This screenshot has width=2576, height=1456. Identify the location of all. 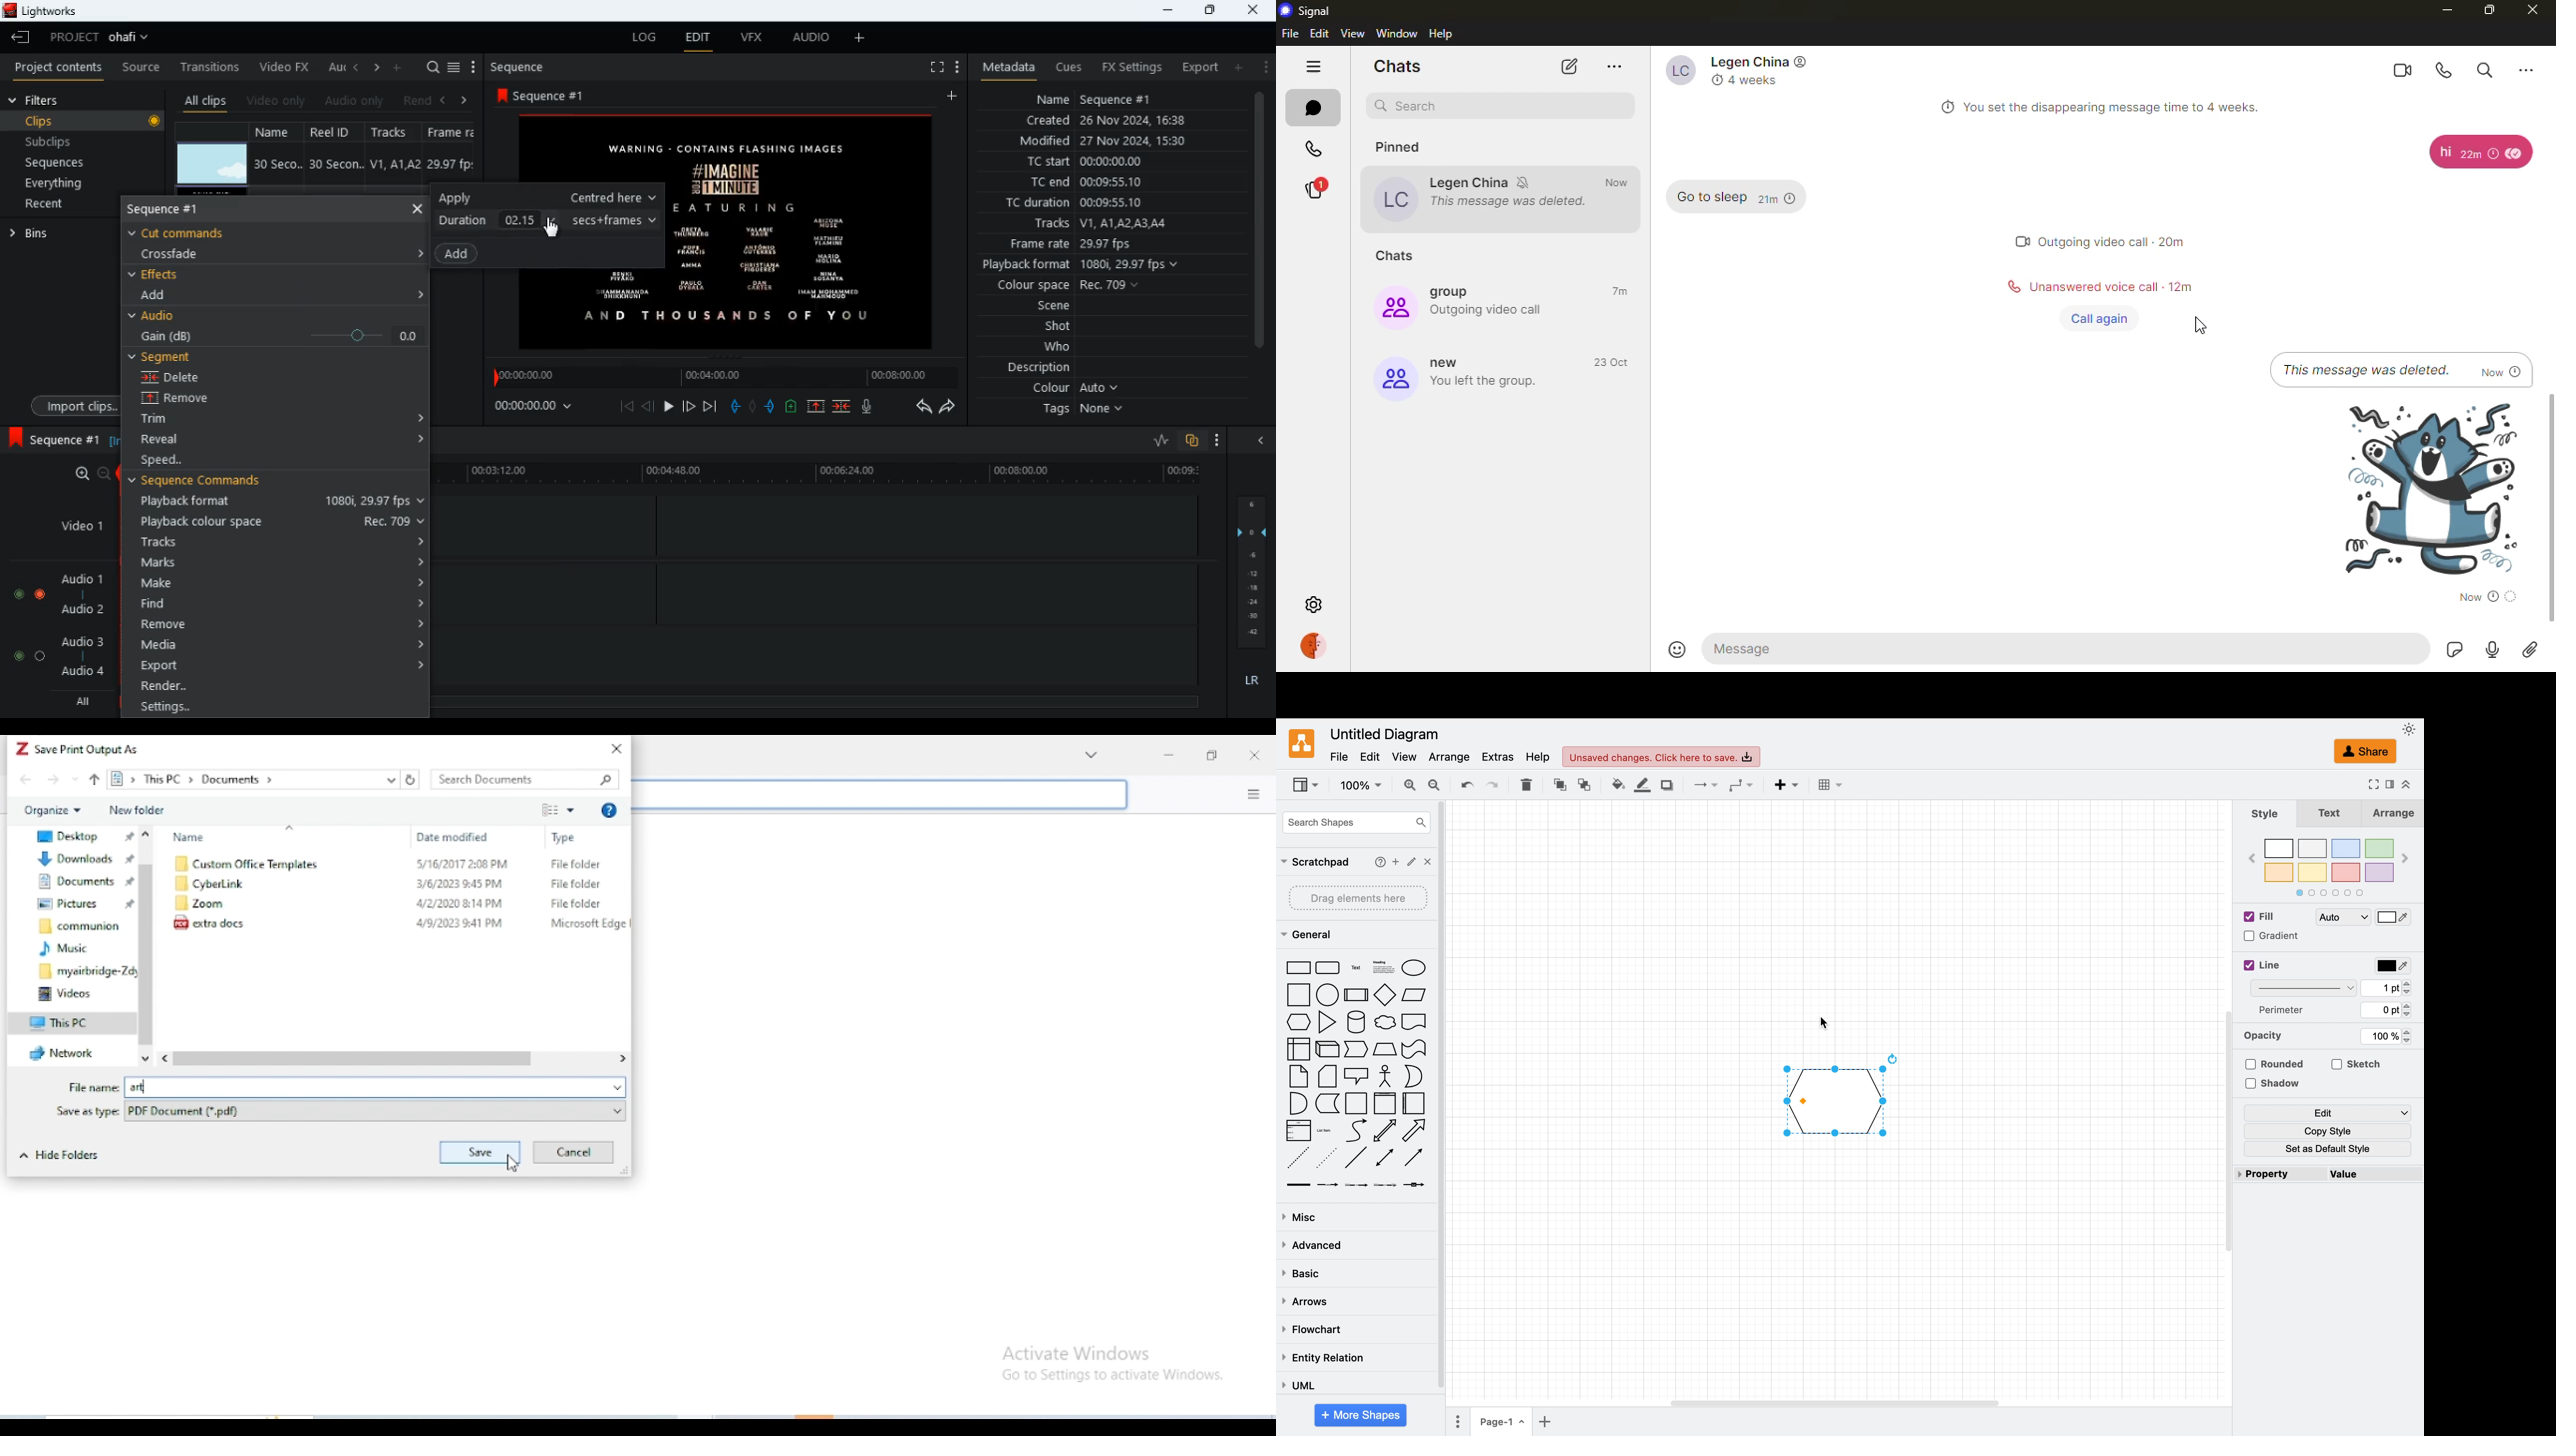
(80, 702).